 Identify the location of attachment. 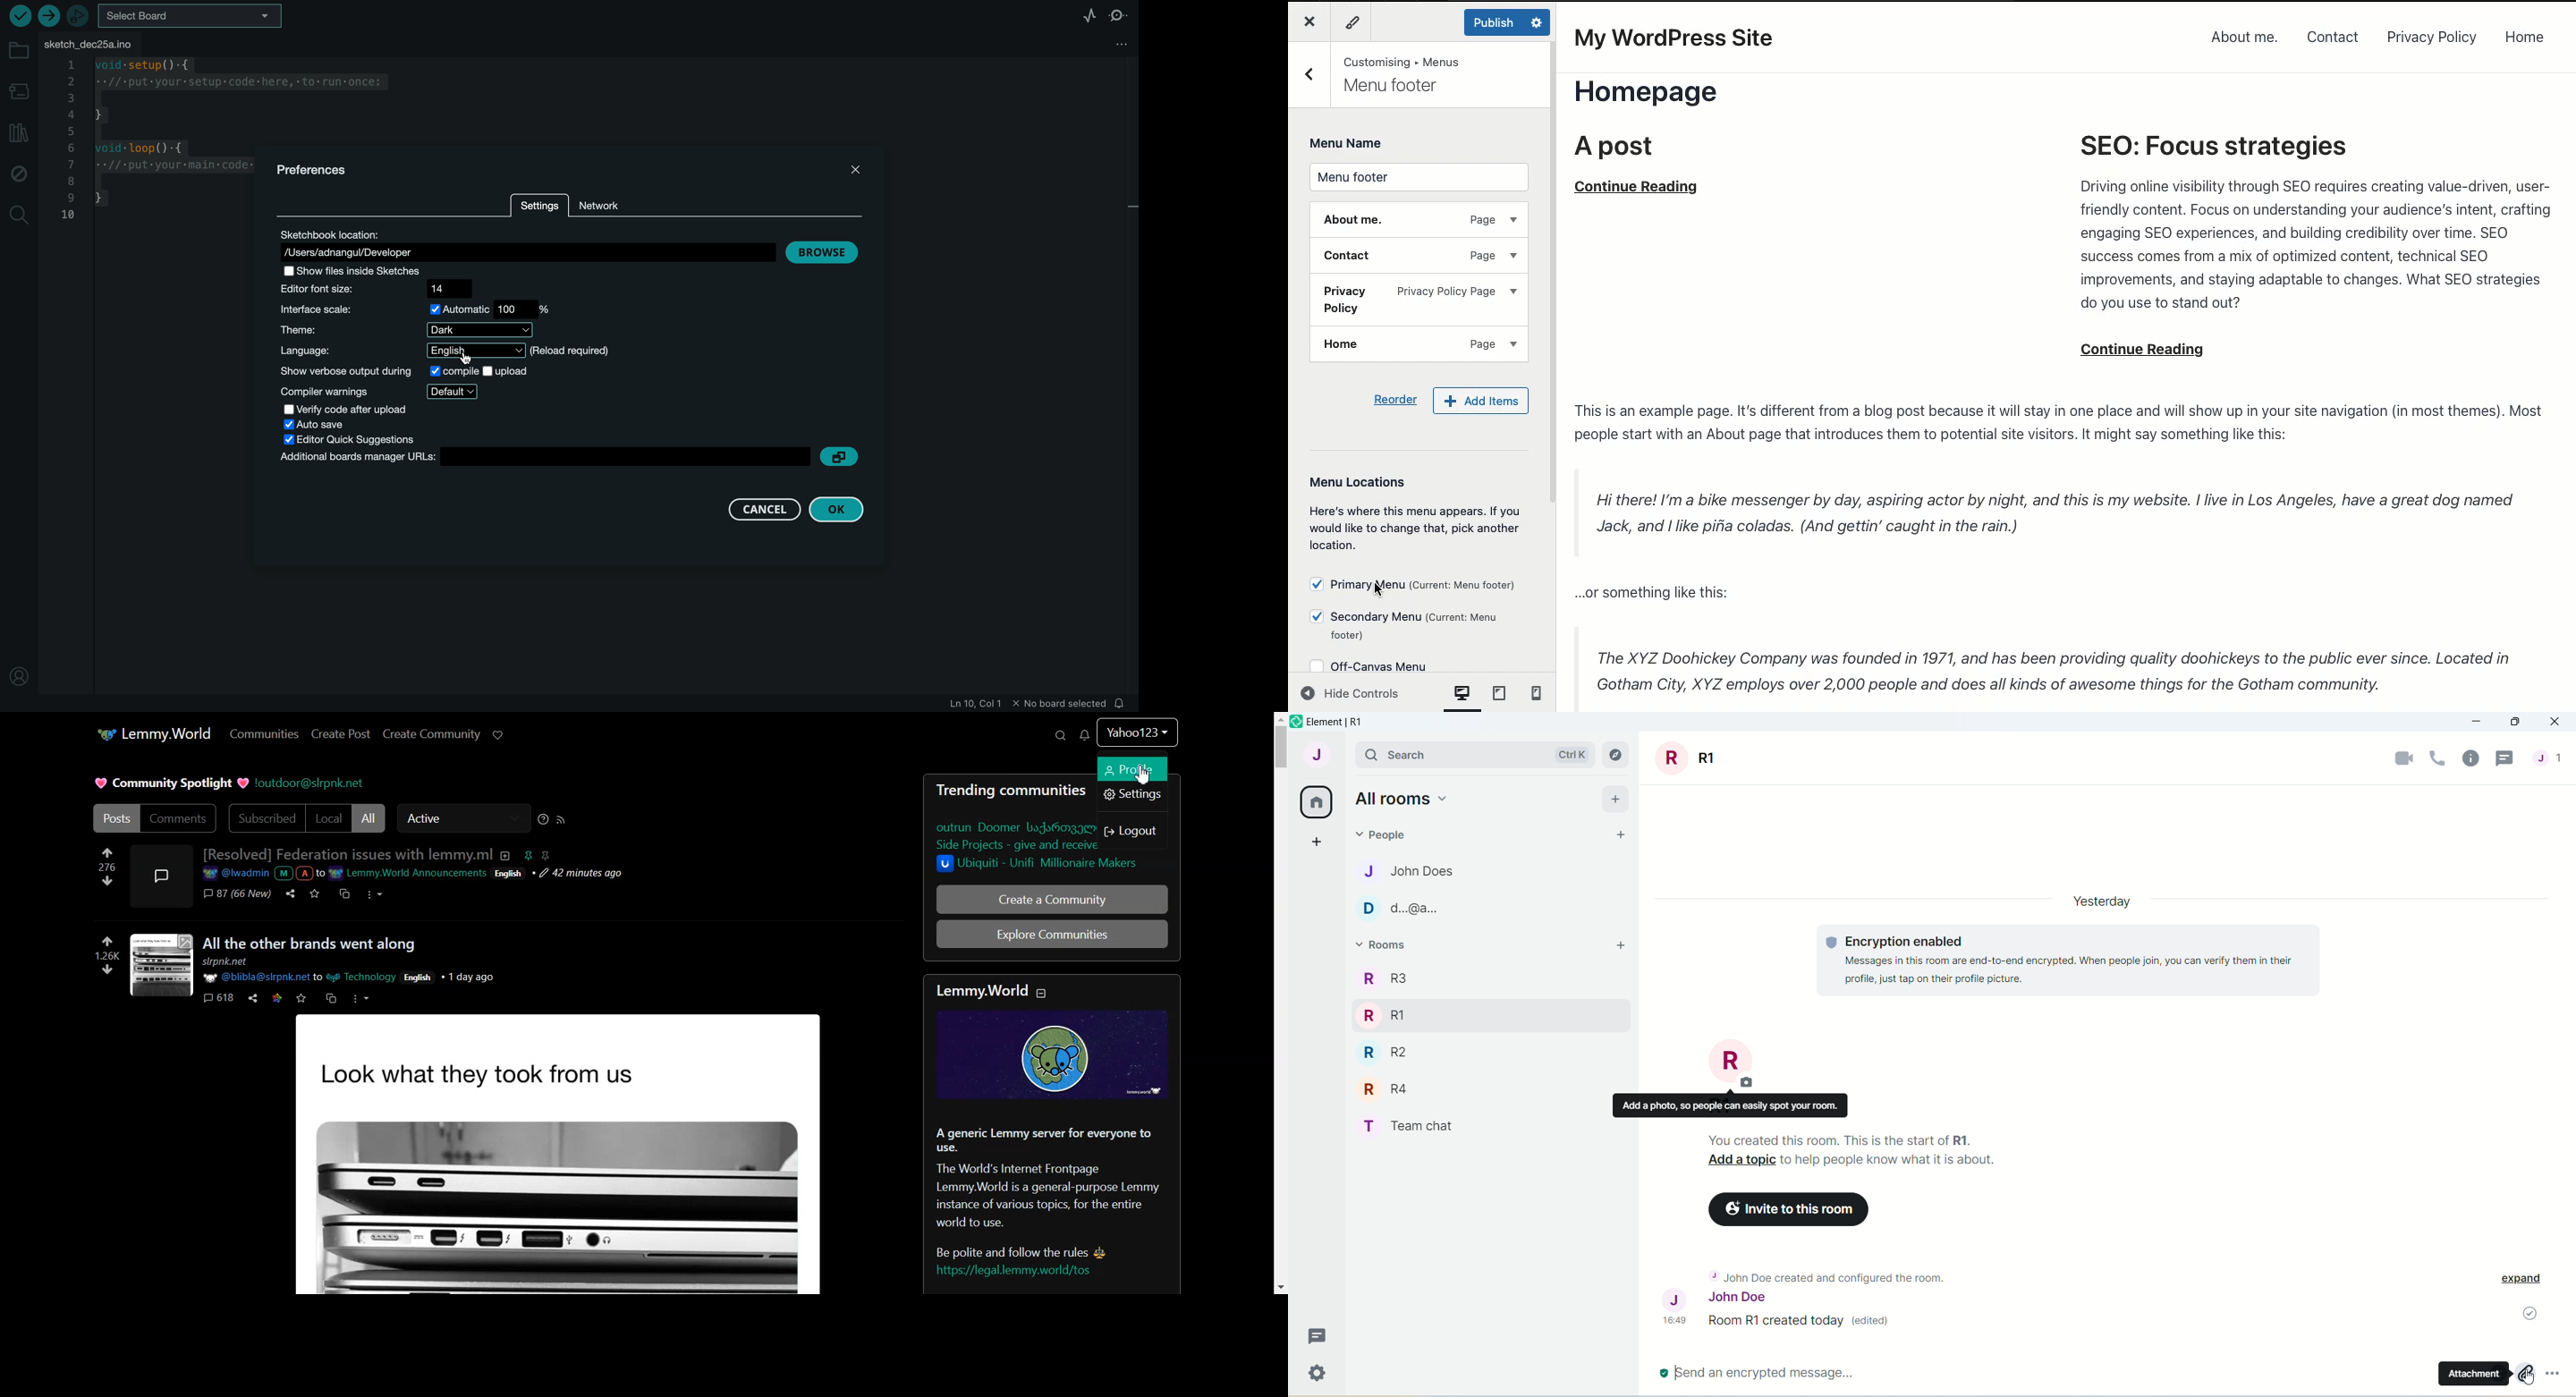
(2524, 1374).